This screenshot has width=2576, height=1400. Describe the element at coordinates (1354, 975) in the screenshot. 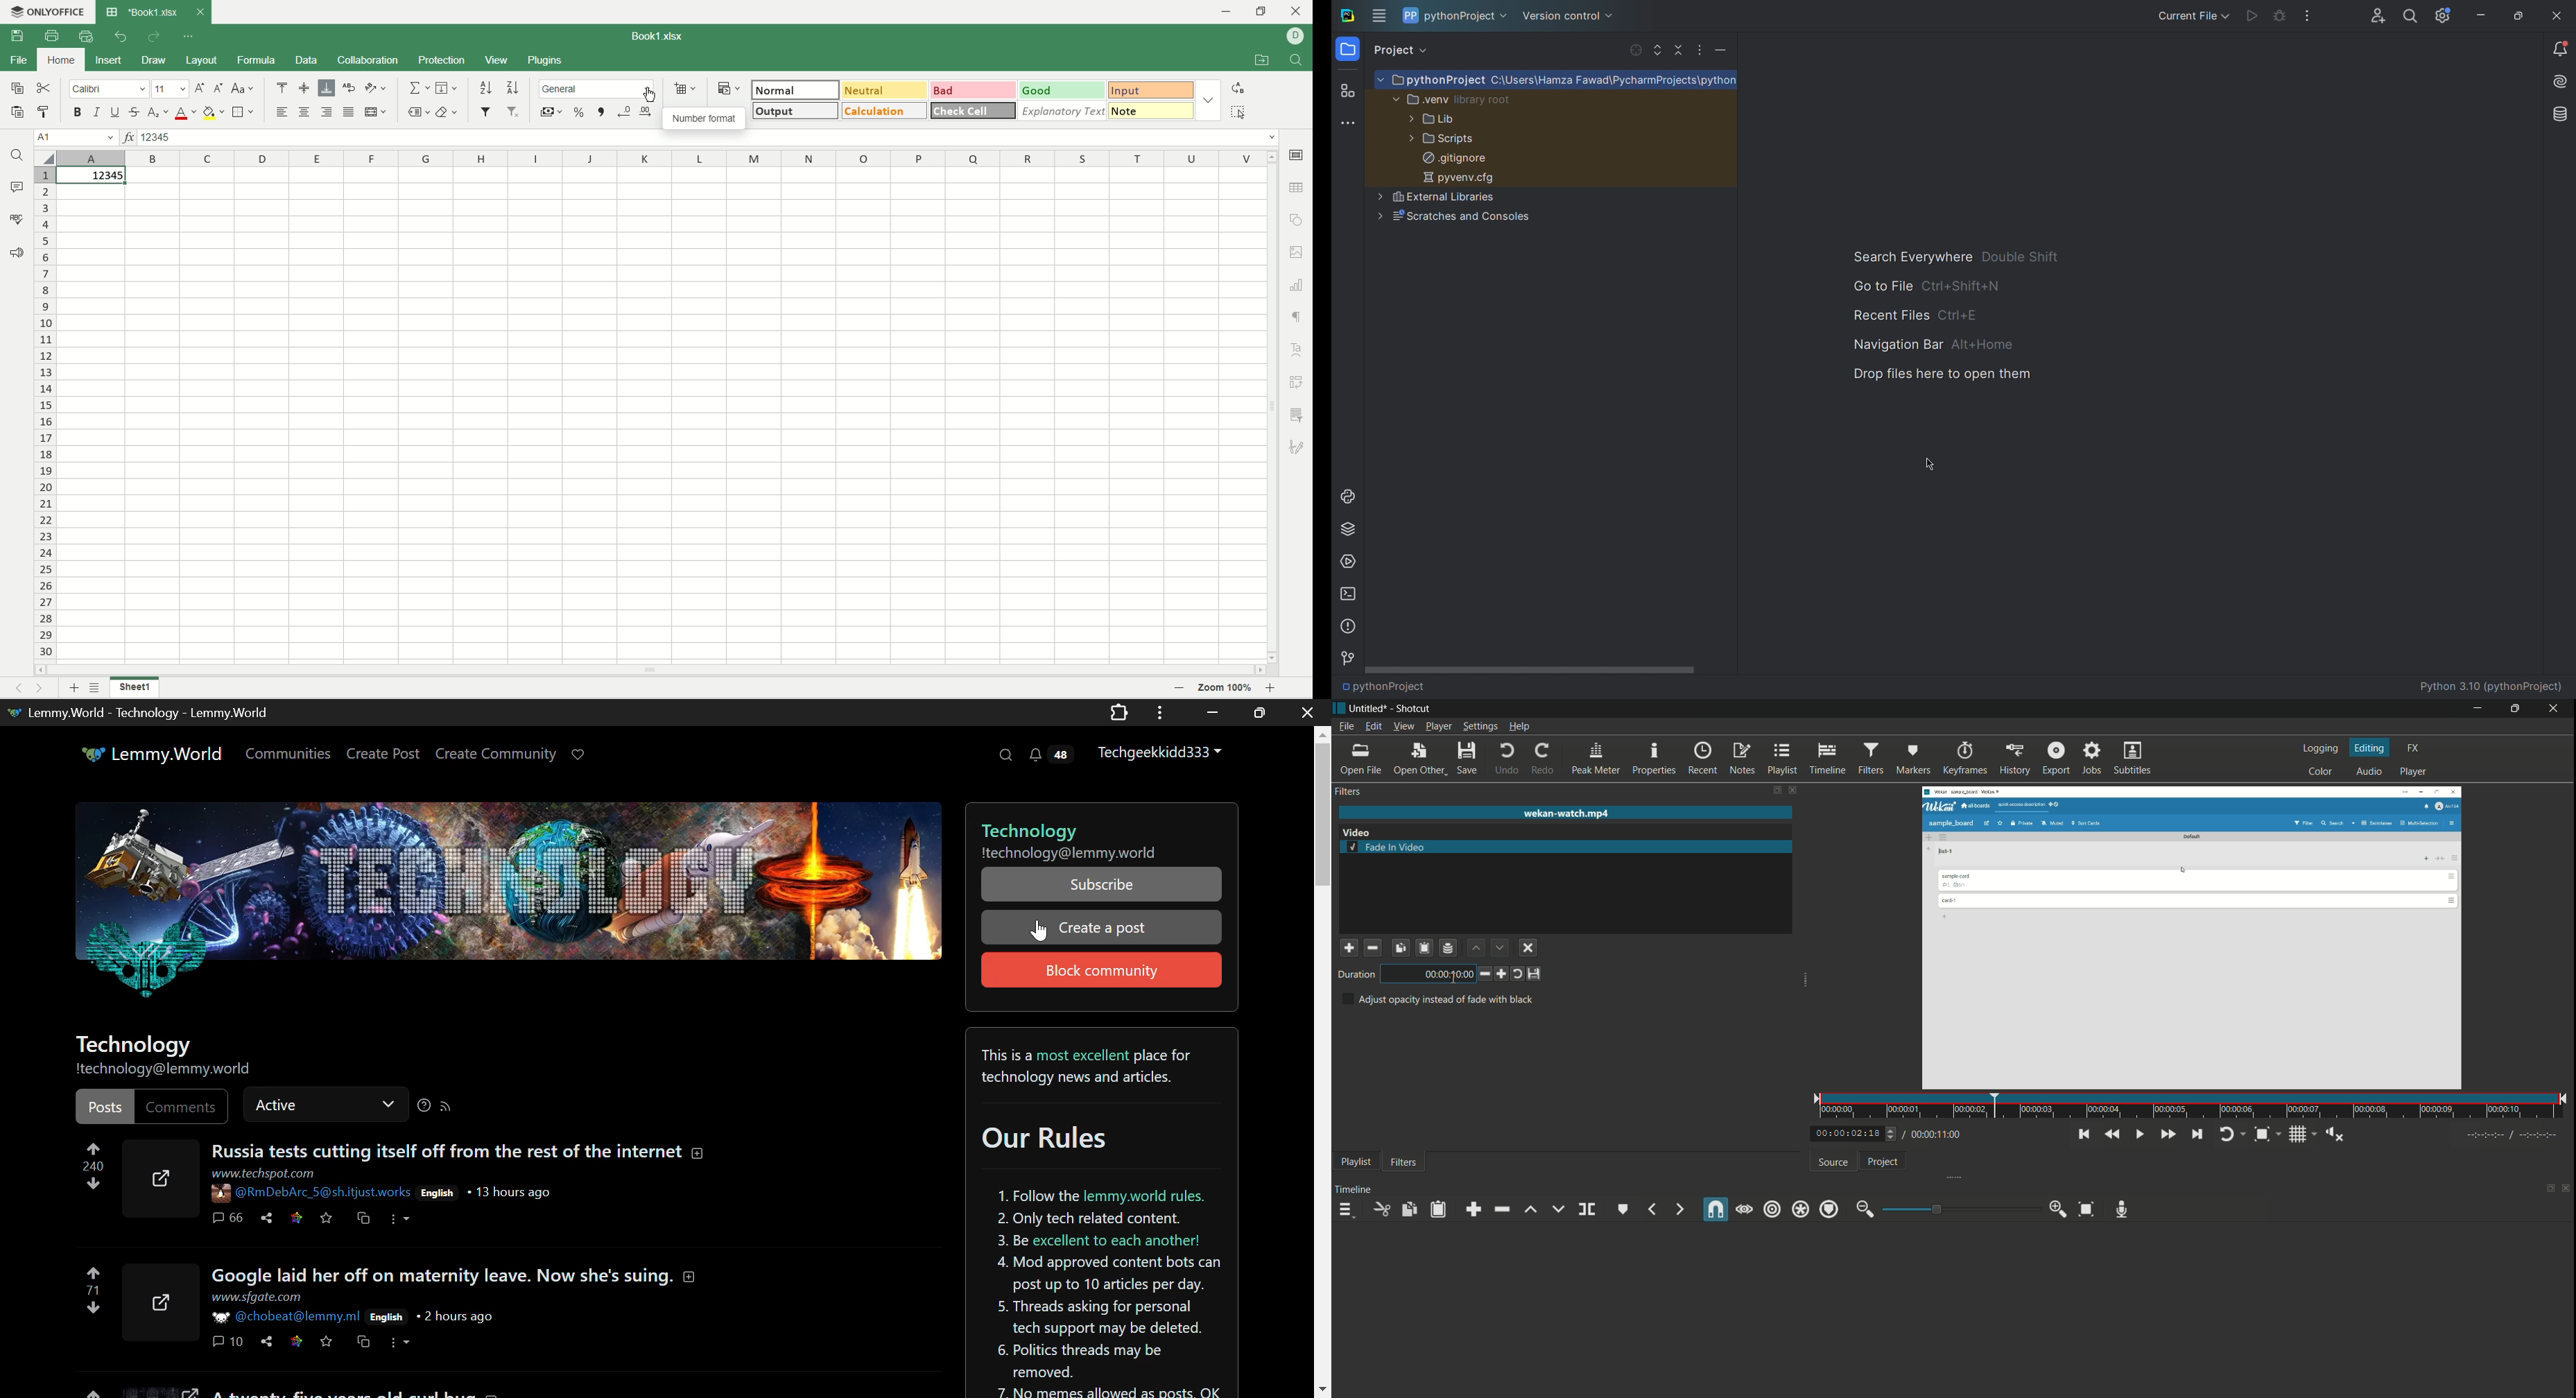

I see `duration` at that location.